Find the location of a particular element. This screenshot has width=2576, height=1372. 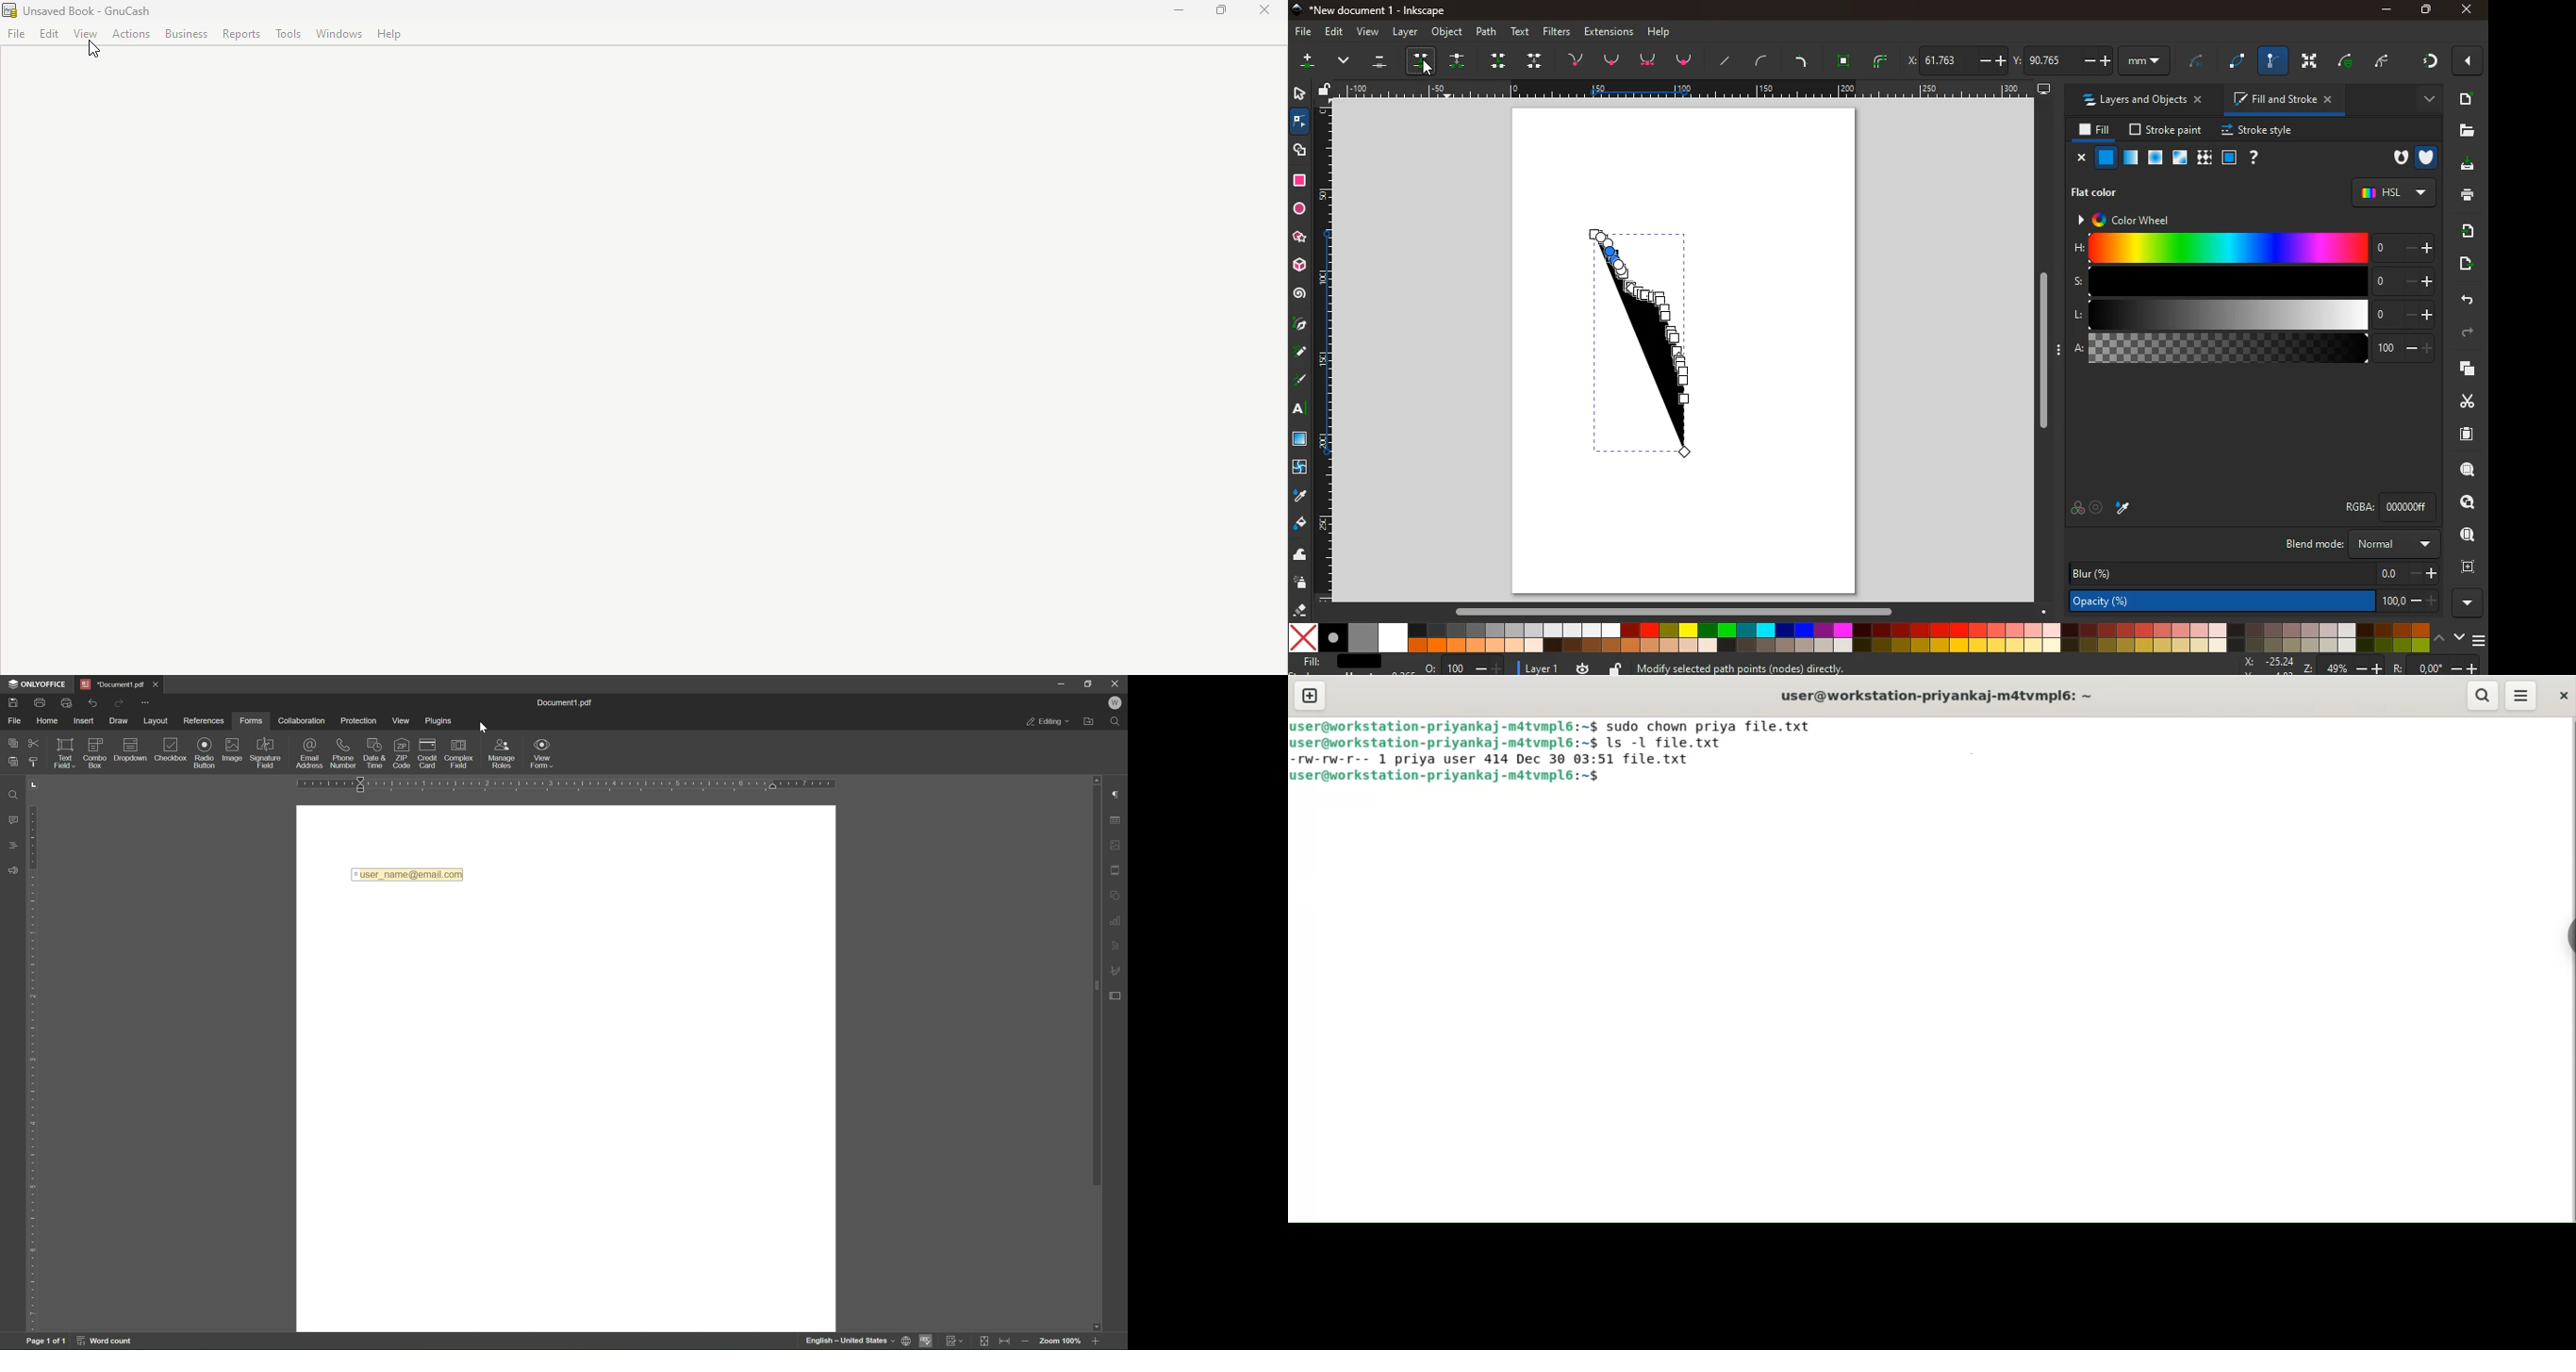

color wheel is located at coordinates (2135, 219).